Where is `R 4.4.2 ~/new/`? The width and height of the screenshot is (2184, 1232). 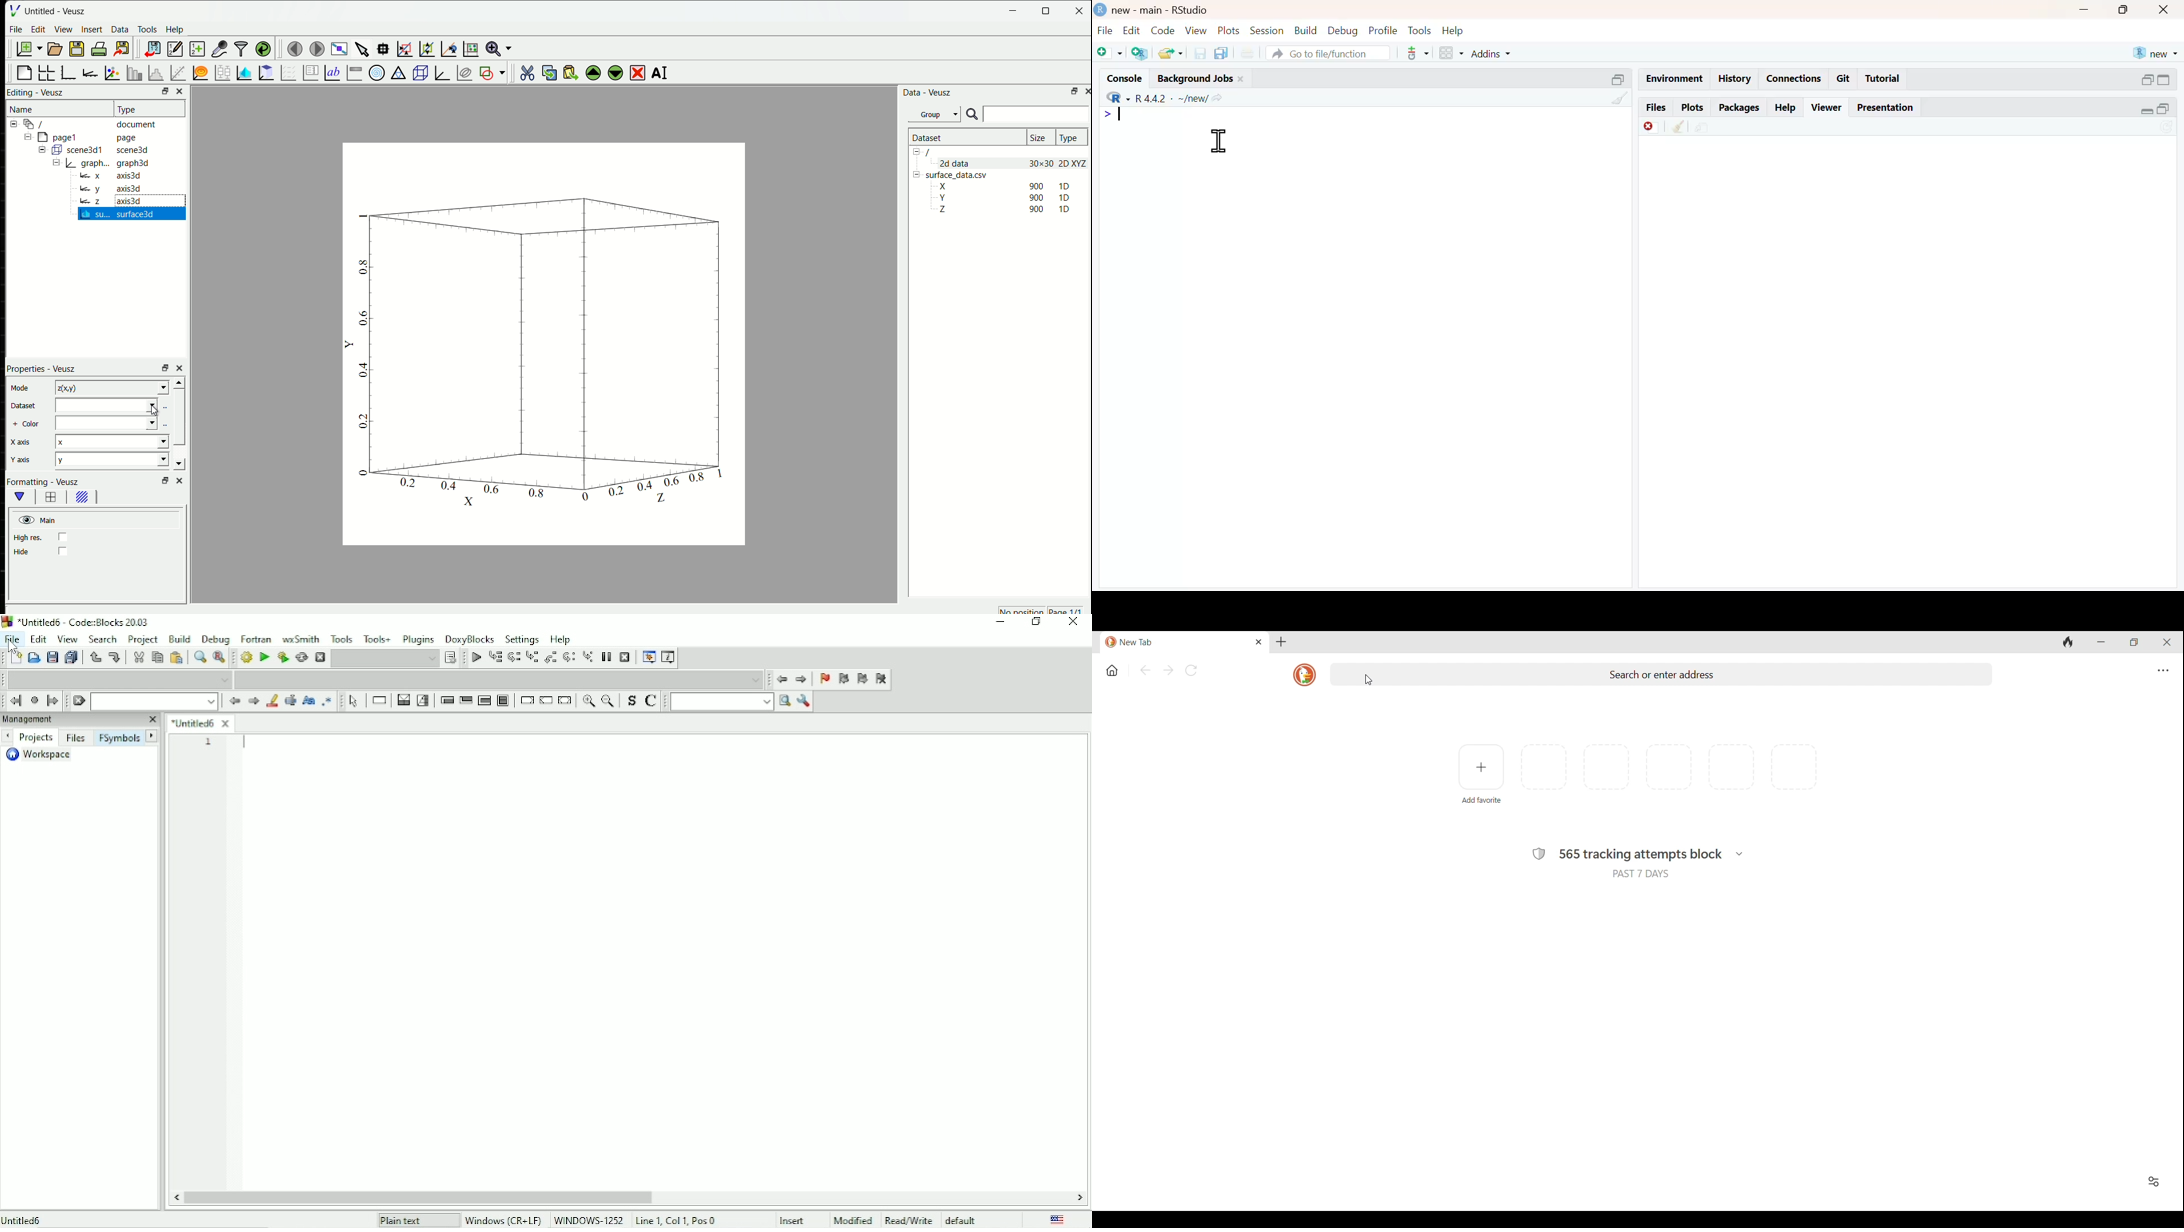
R 4.4.2 ~/new/ is located at coordinates (1172, 99).